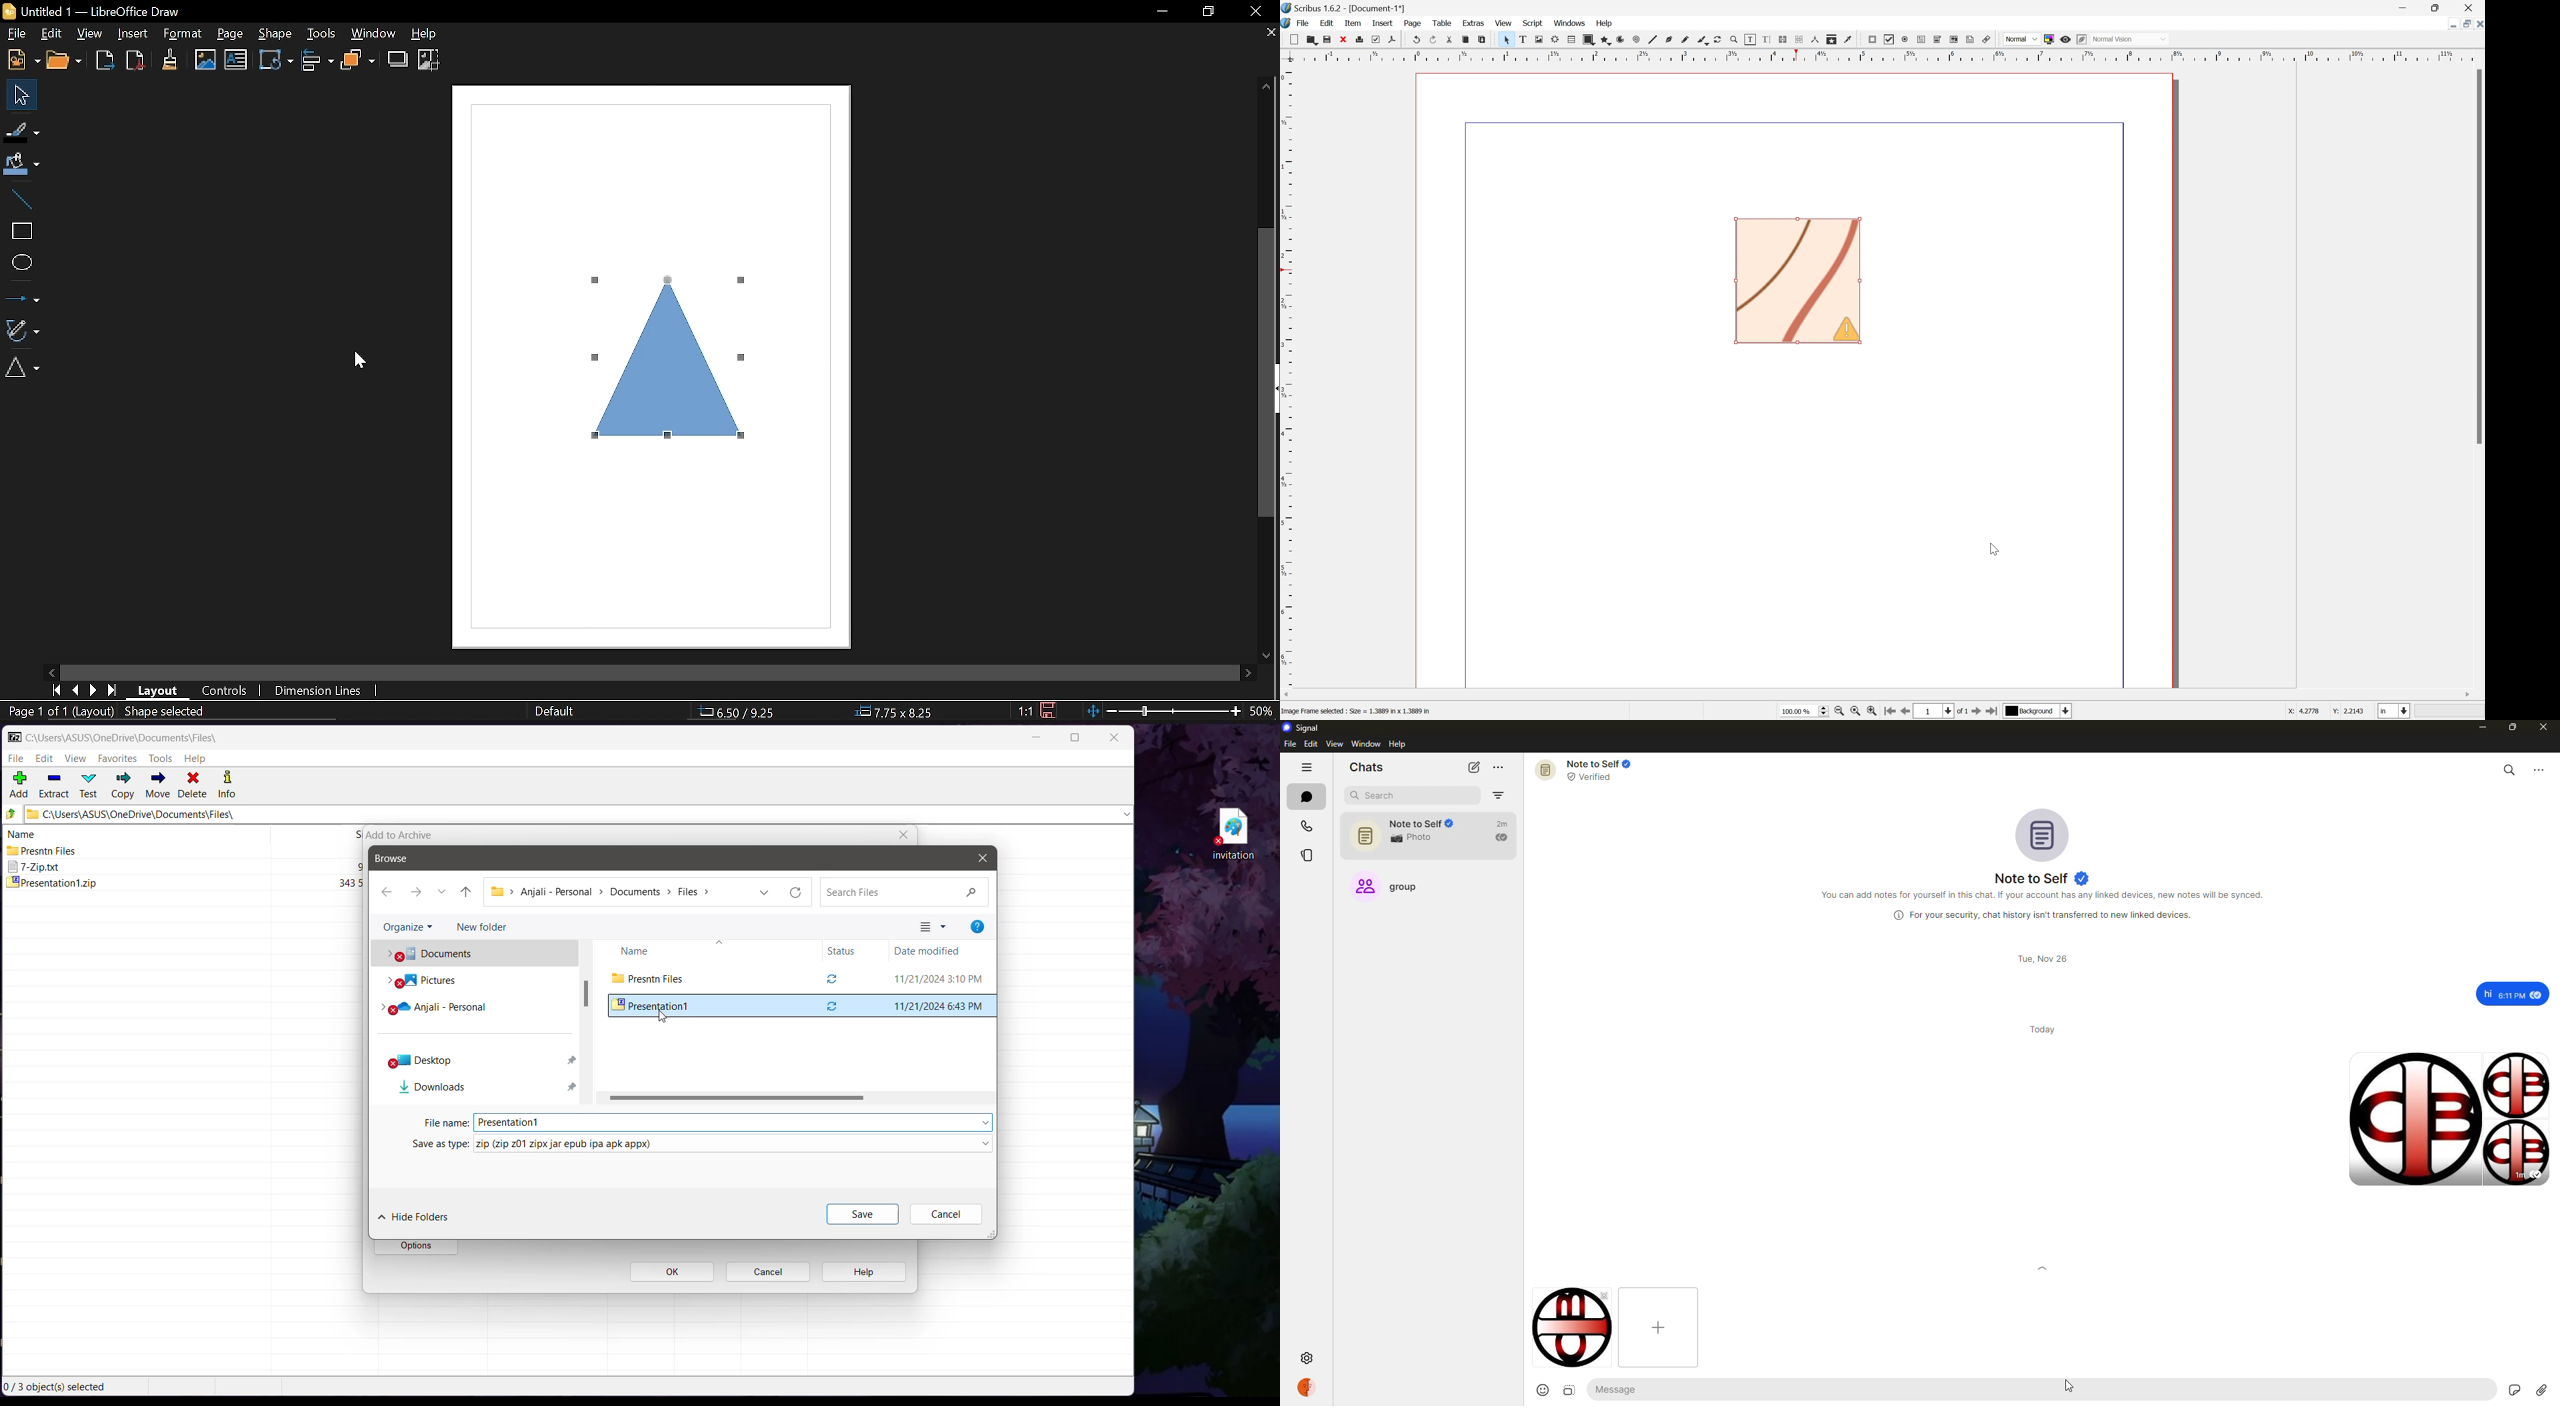  Describe the element at coordinates (1248, 673) in the screenshot. I see `Move right` at that location.